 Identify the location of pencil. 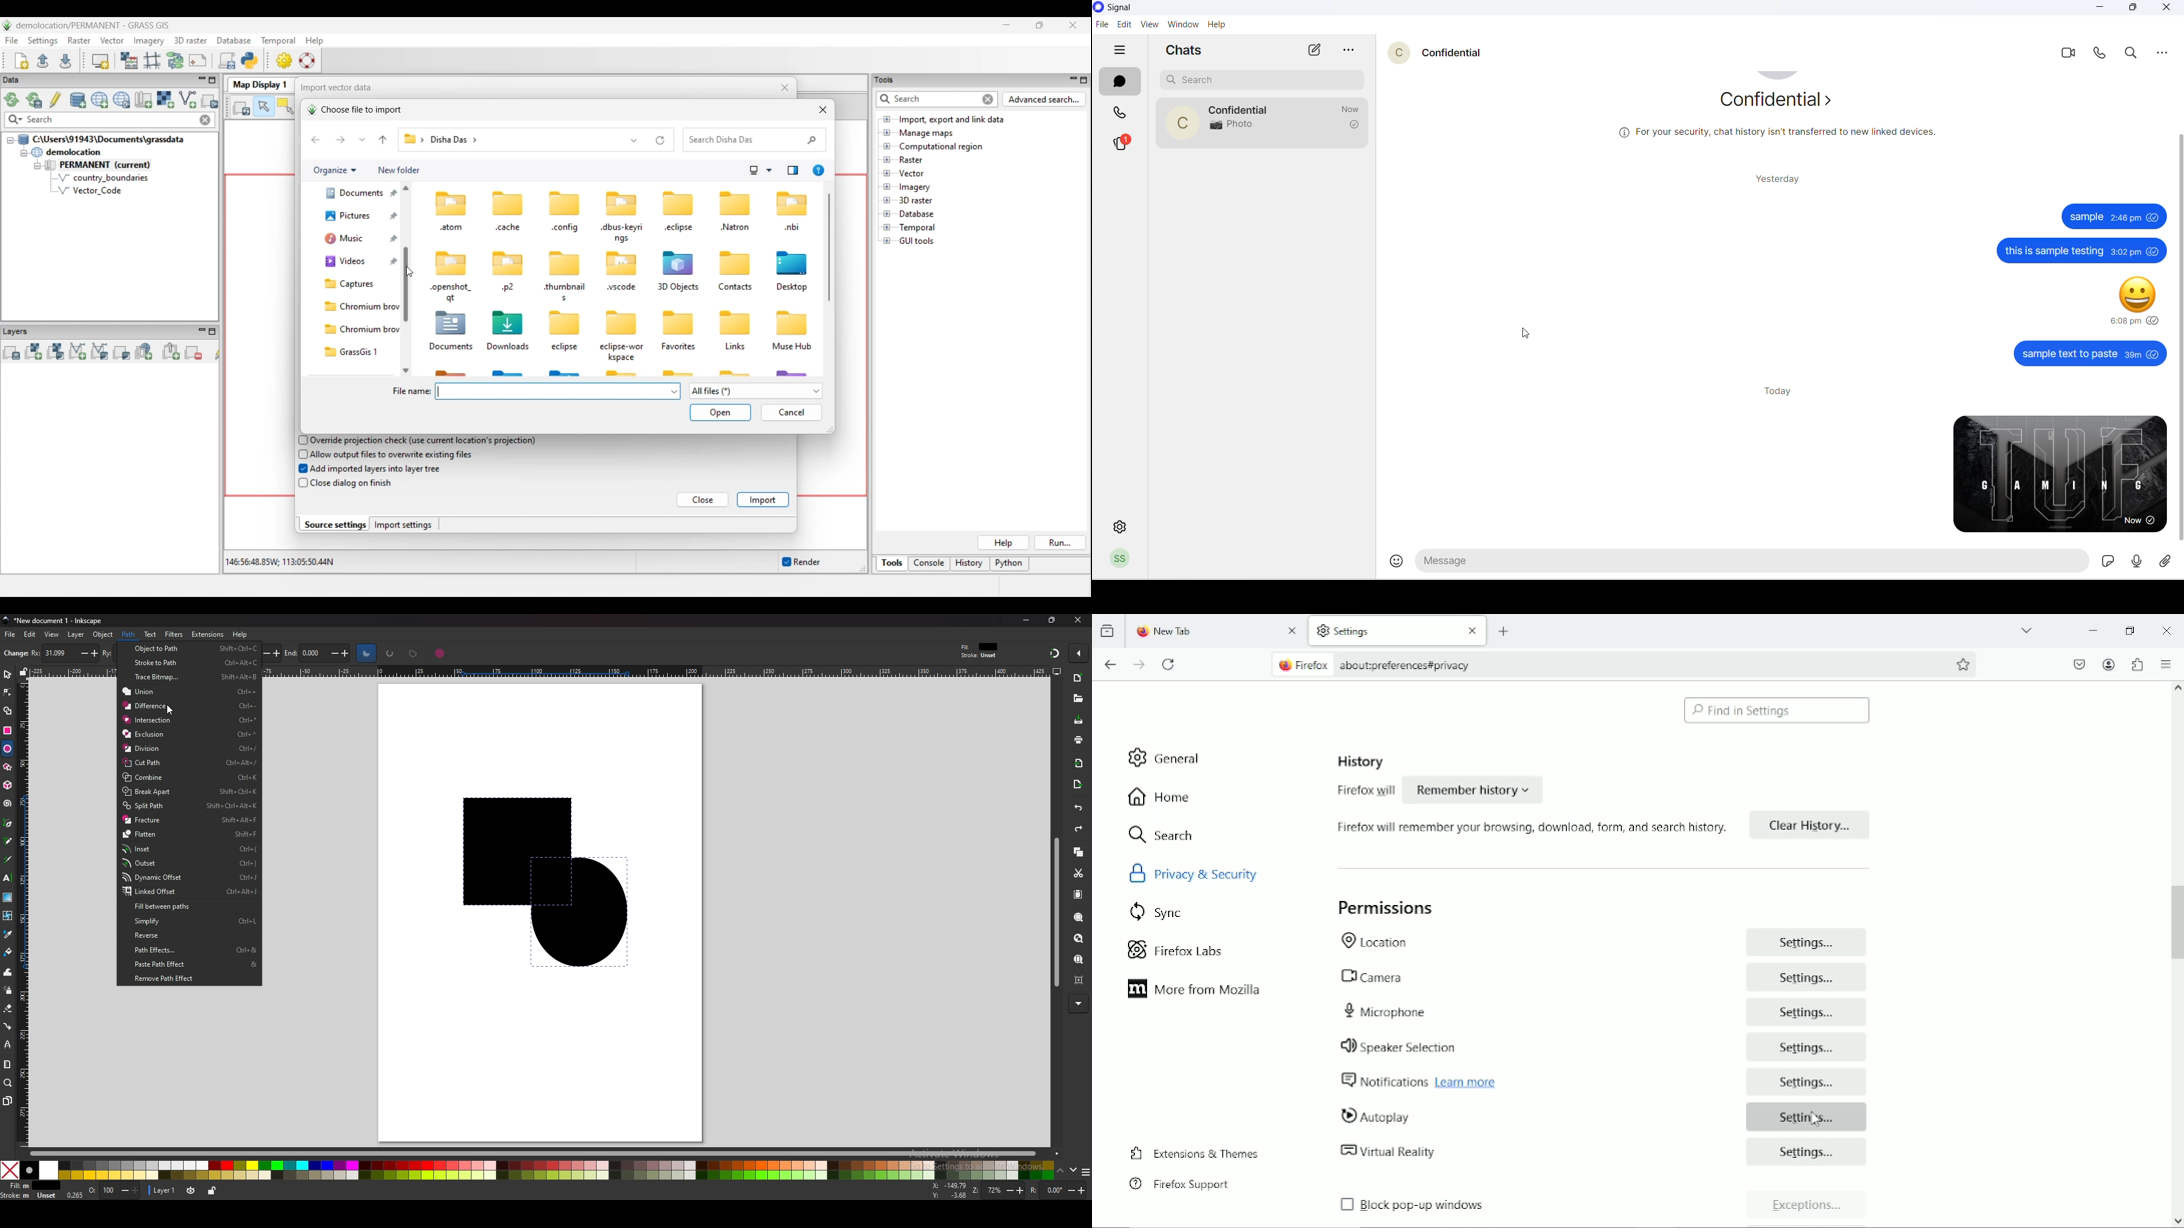
(9, 841).